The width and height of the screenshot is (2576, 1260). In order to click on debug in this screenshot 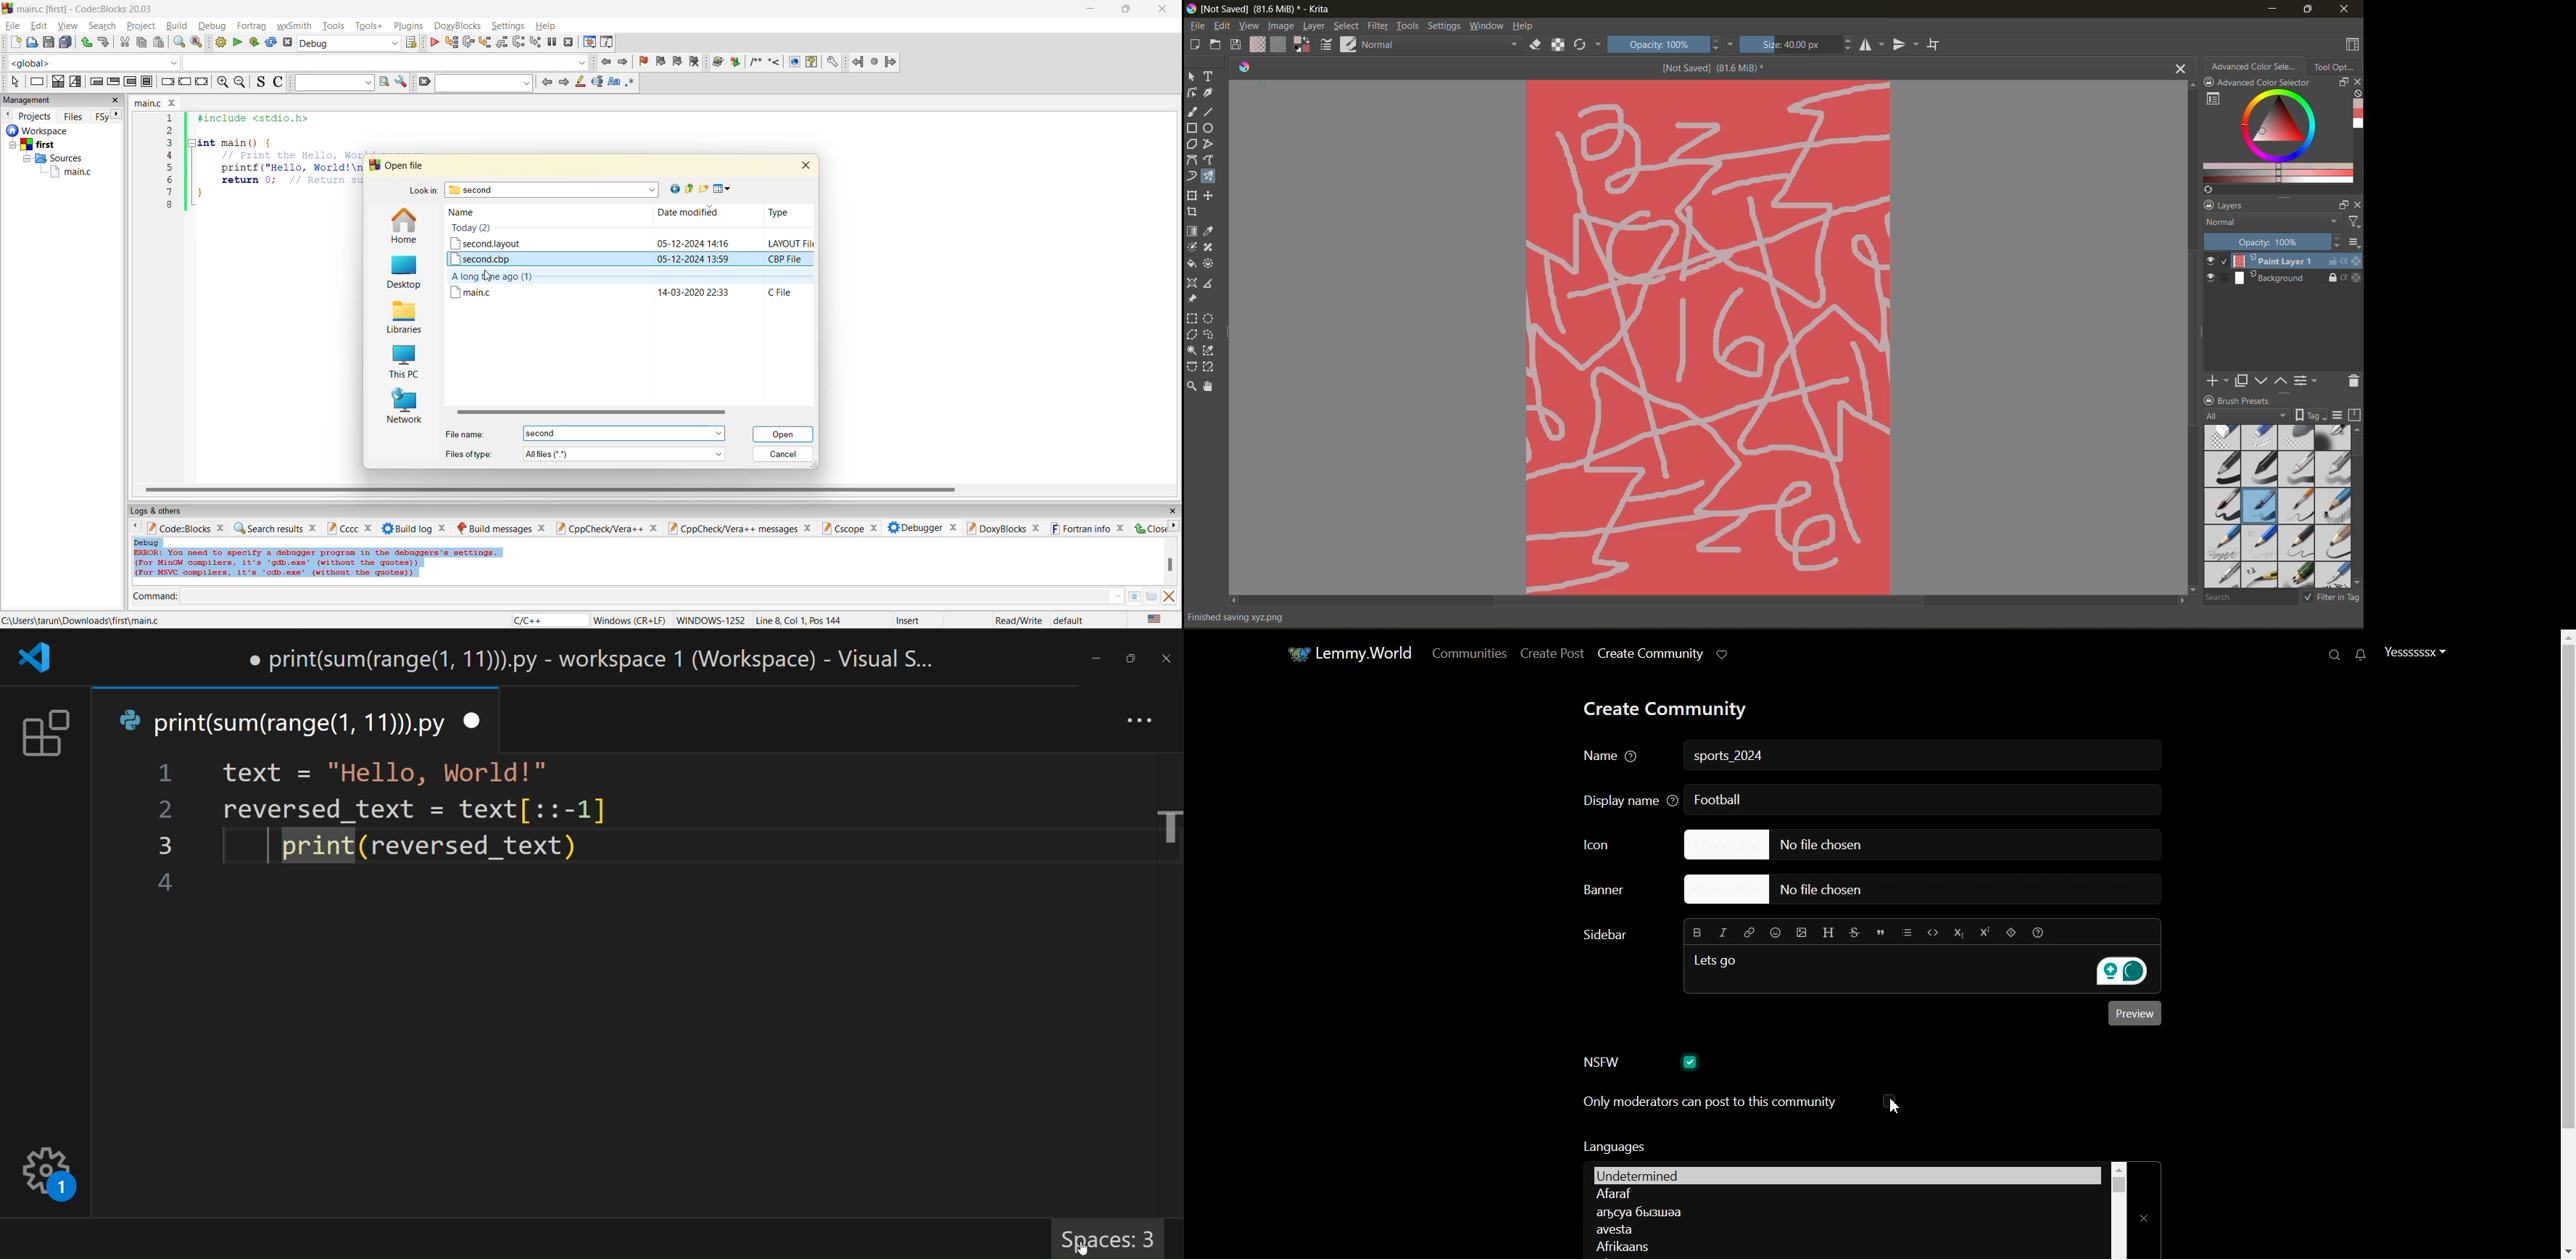, I will do `click(211, 26)`.